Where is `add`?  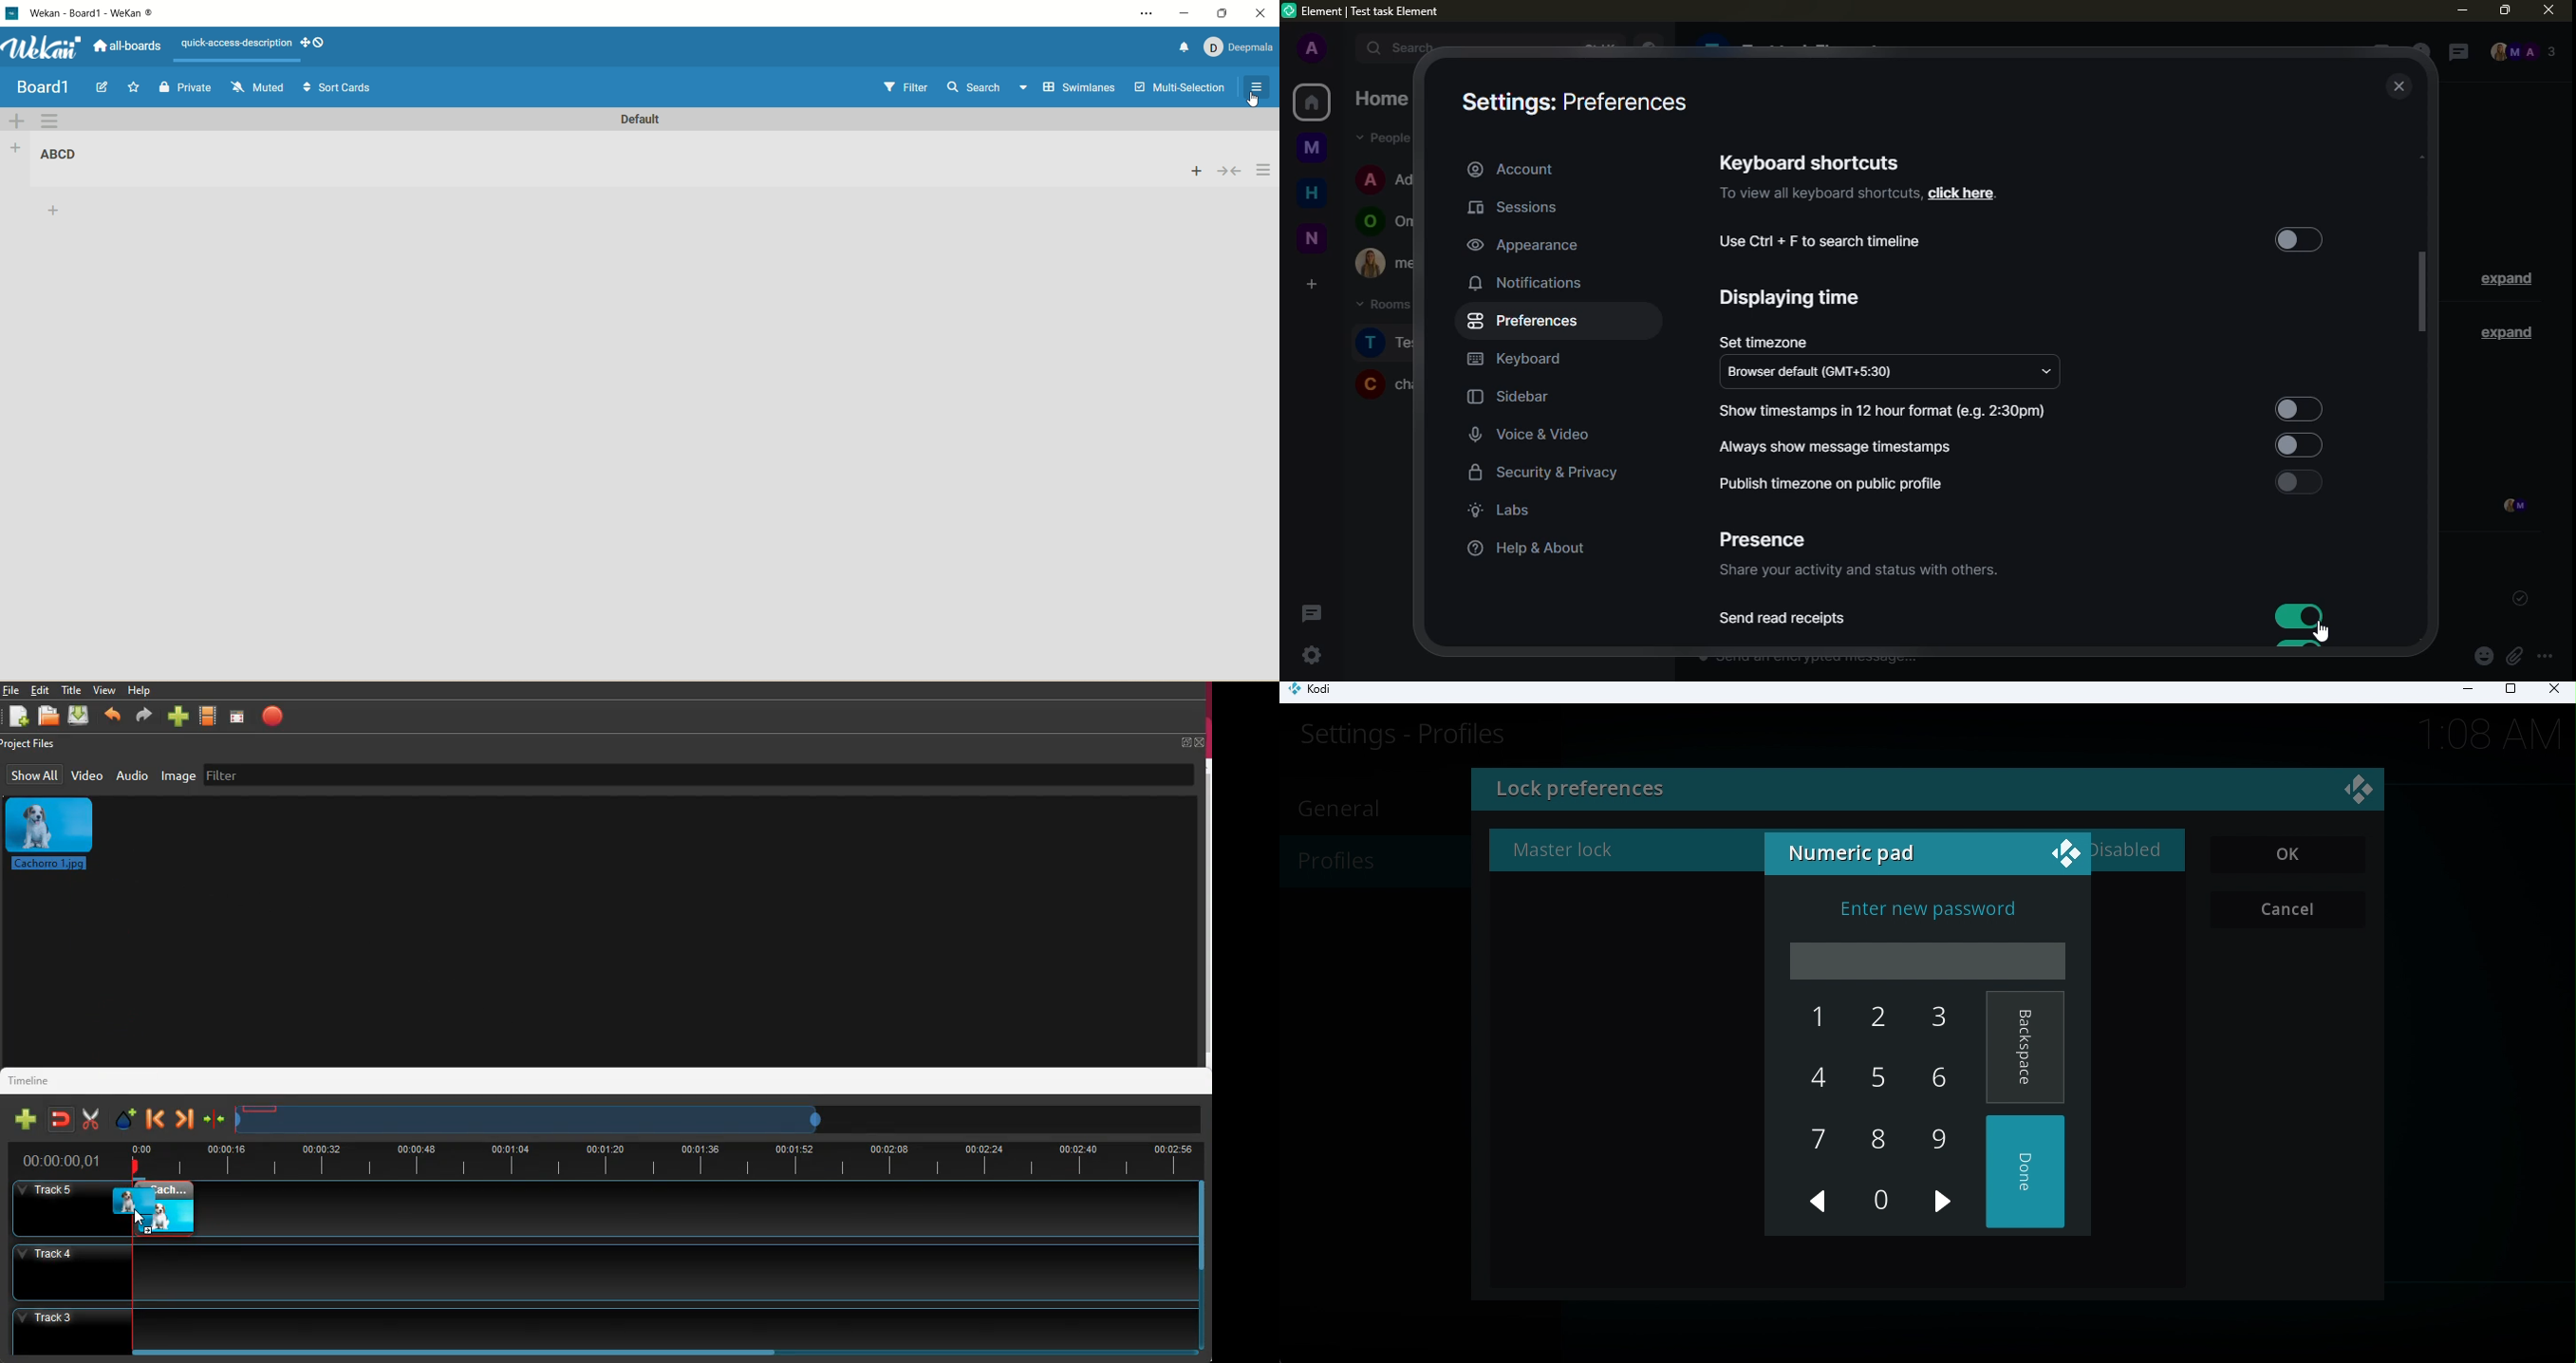 add is located at coordinates (18, 718).